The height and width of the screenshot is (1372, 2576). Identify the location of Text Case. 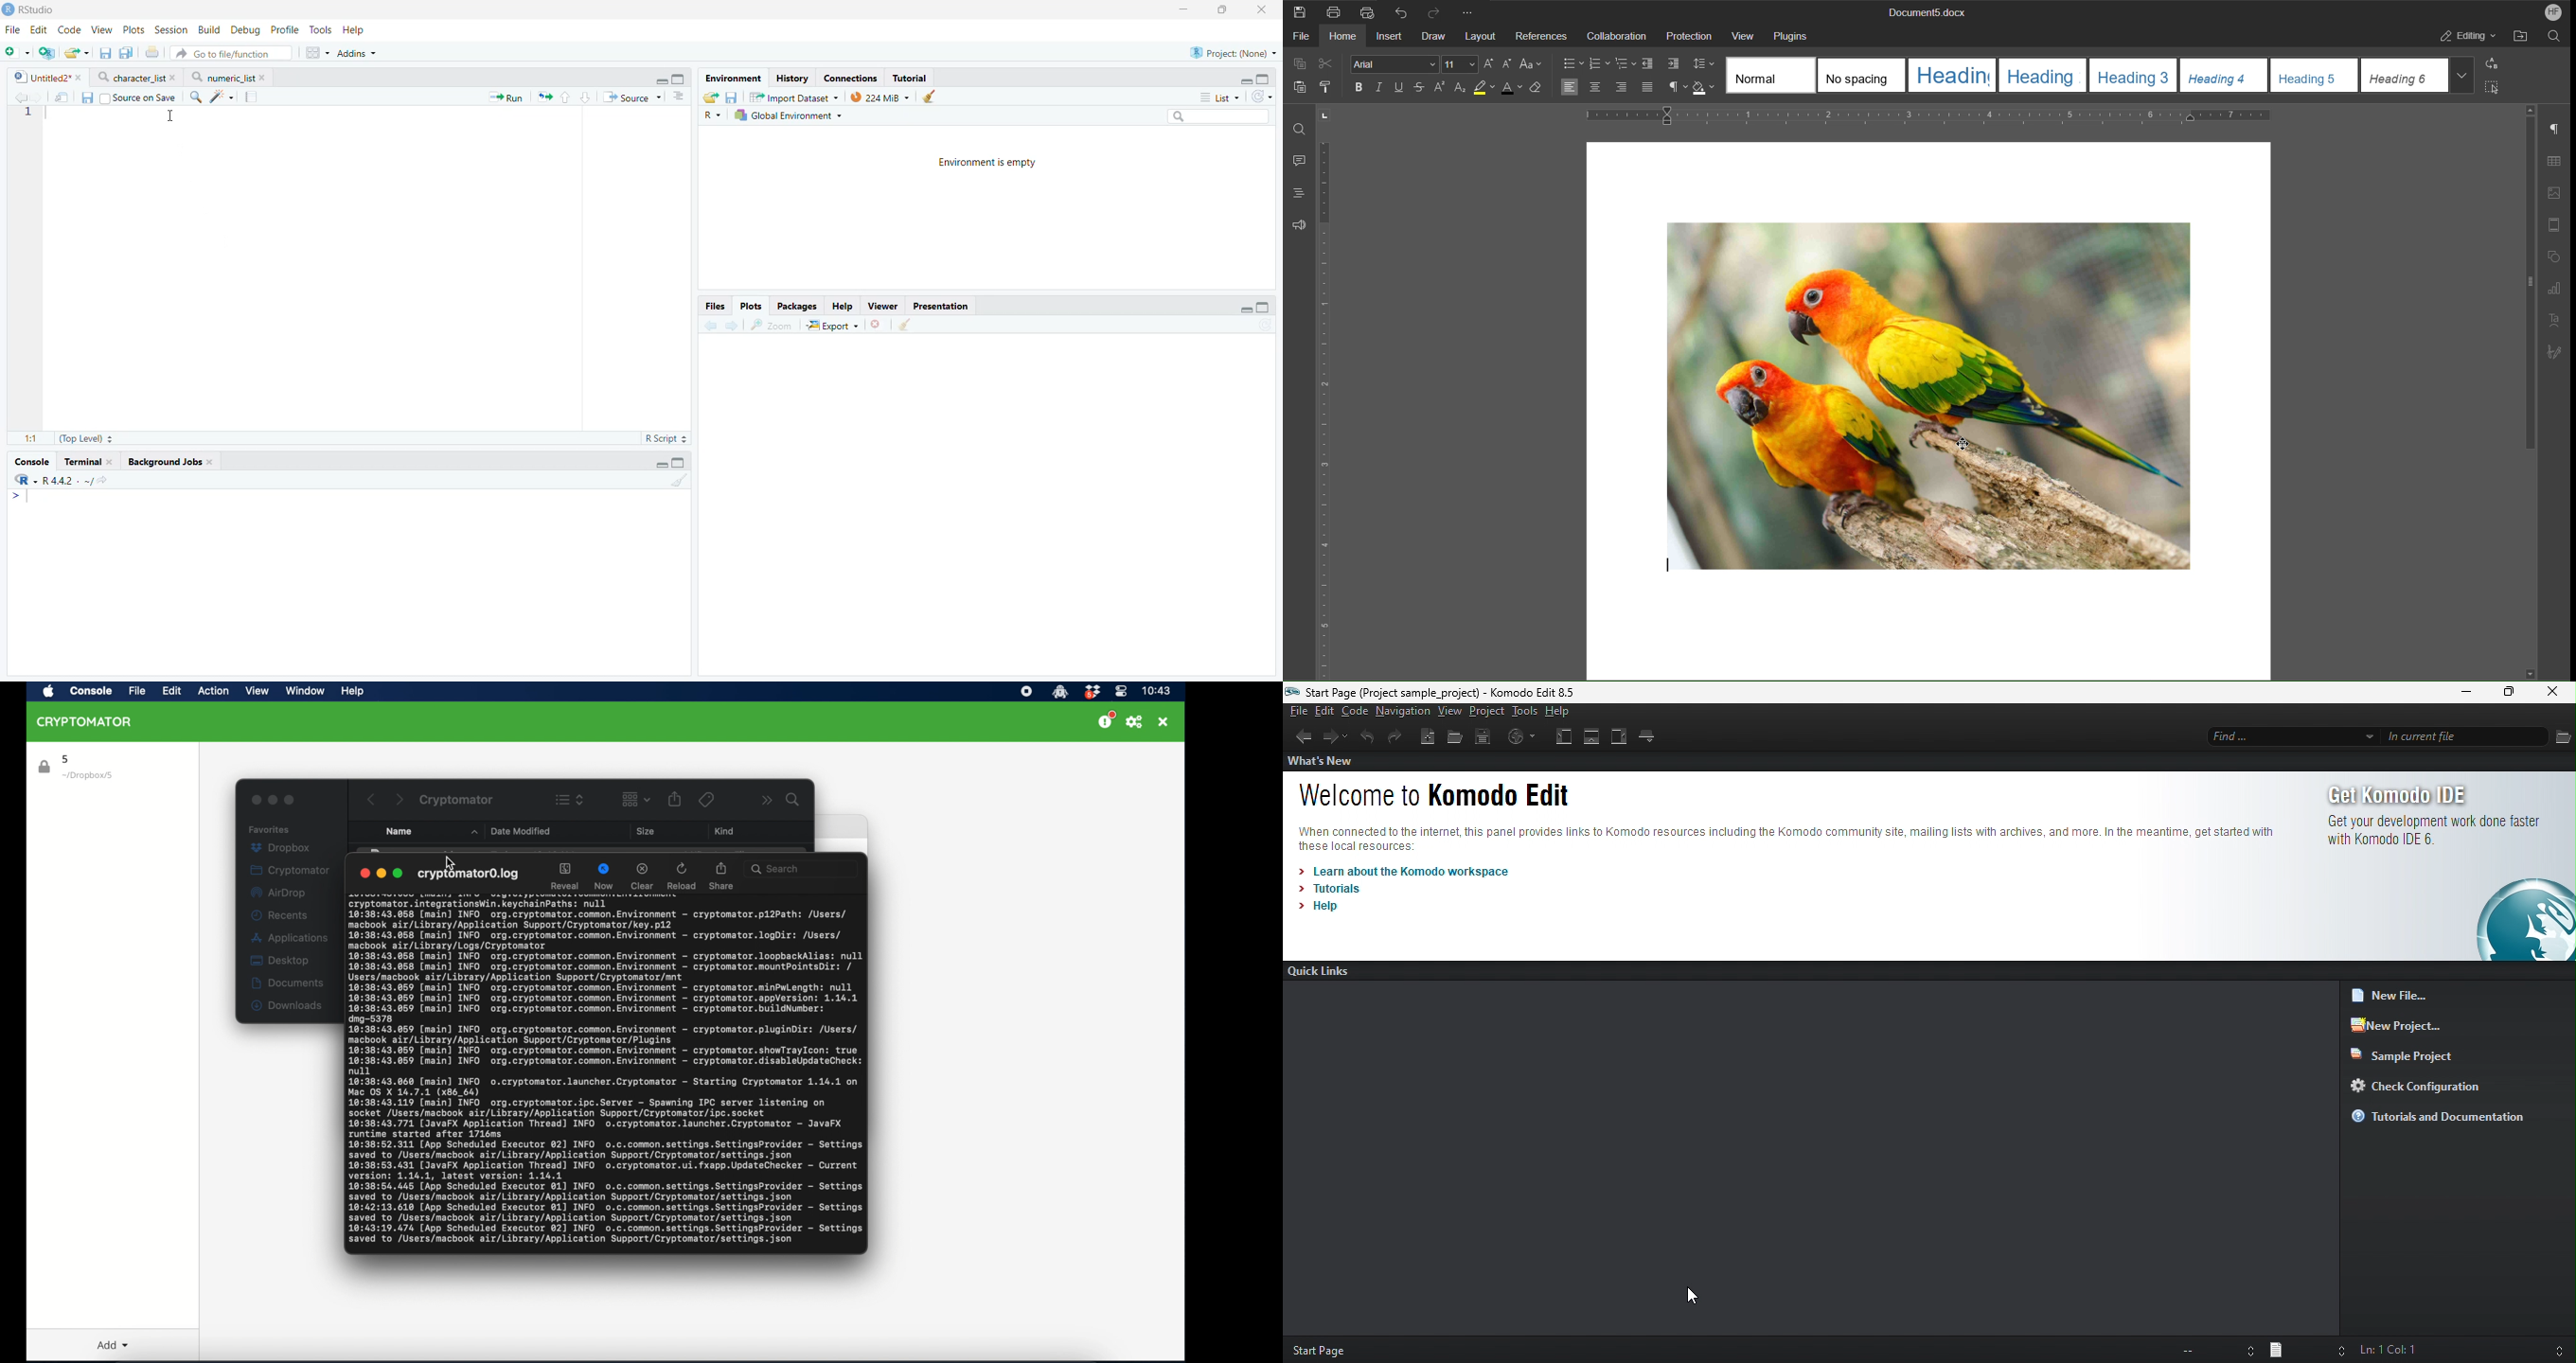
(1533, 64).